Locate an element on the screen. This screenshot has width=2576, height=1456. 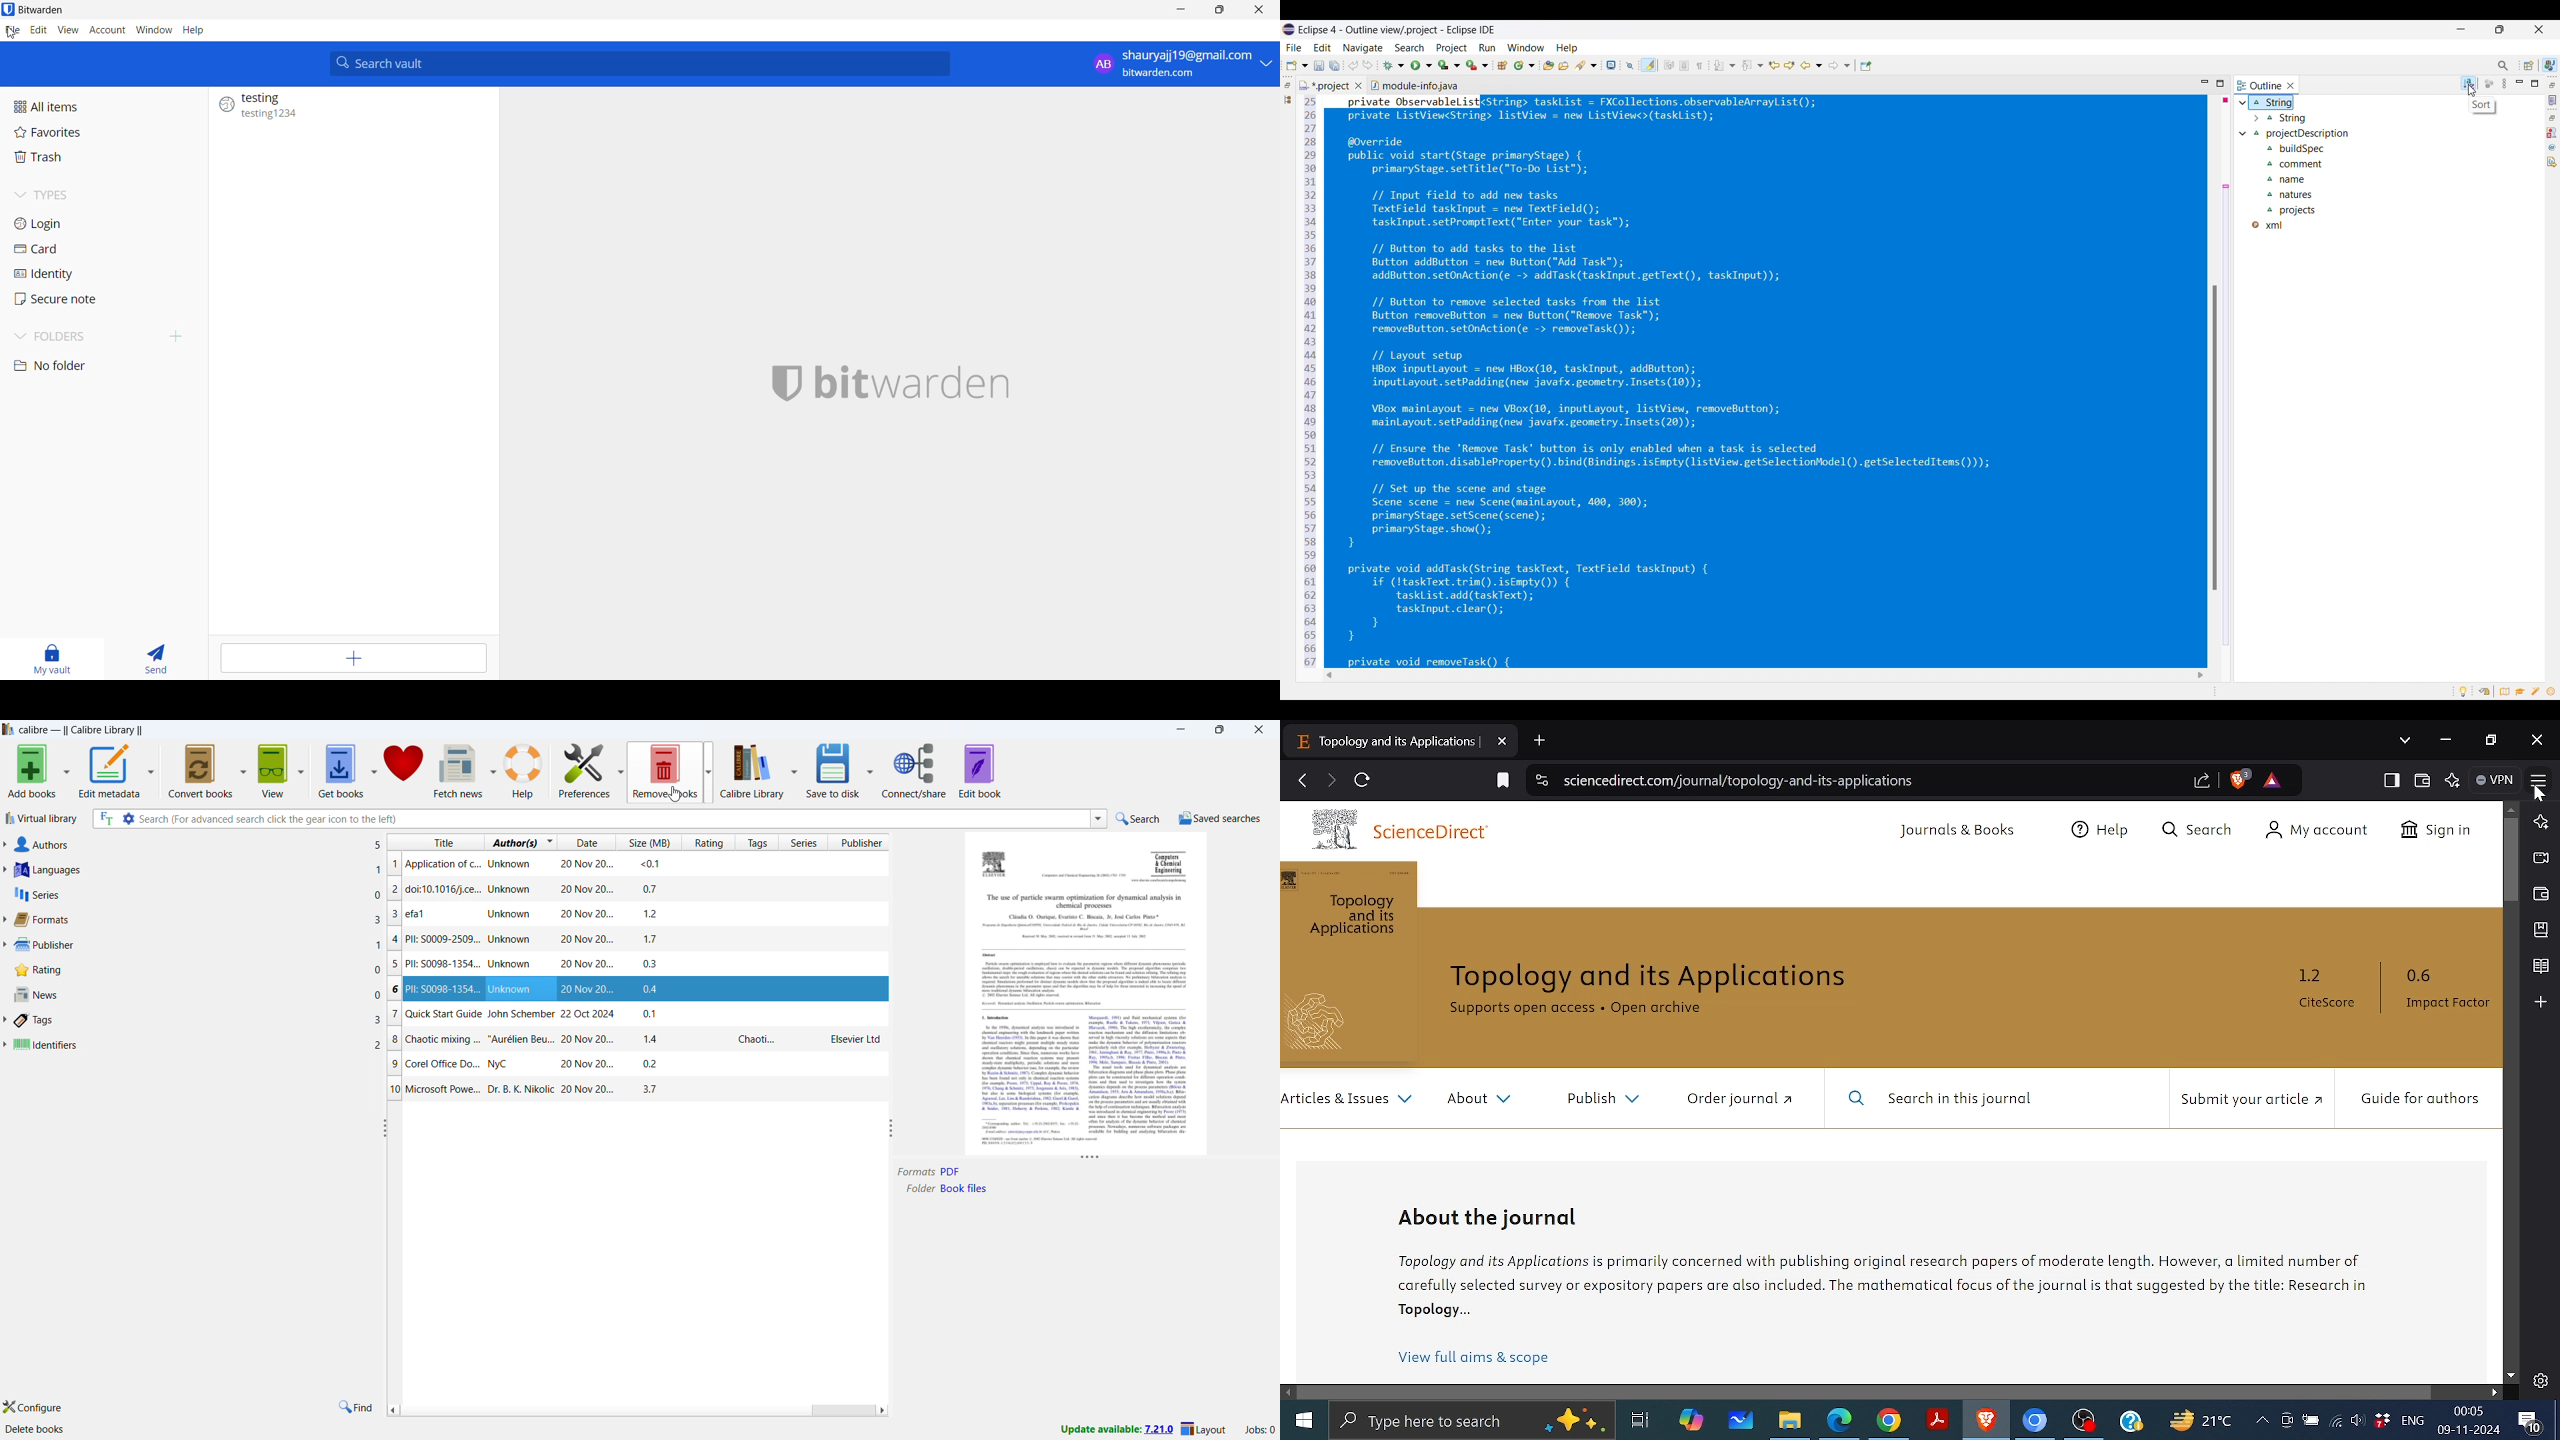
Formats is located at coordinates (916, 1172).